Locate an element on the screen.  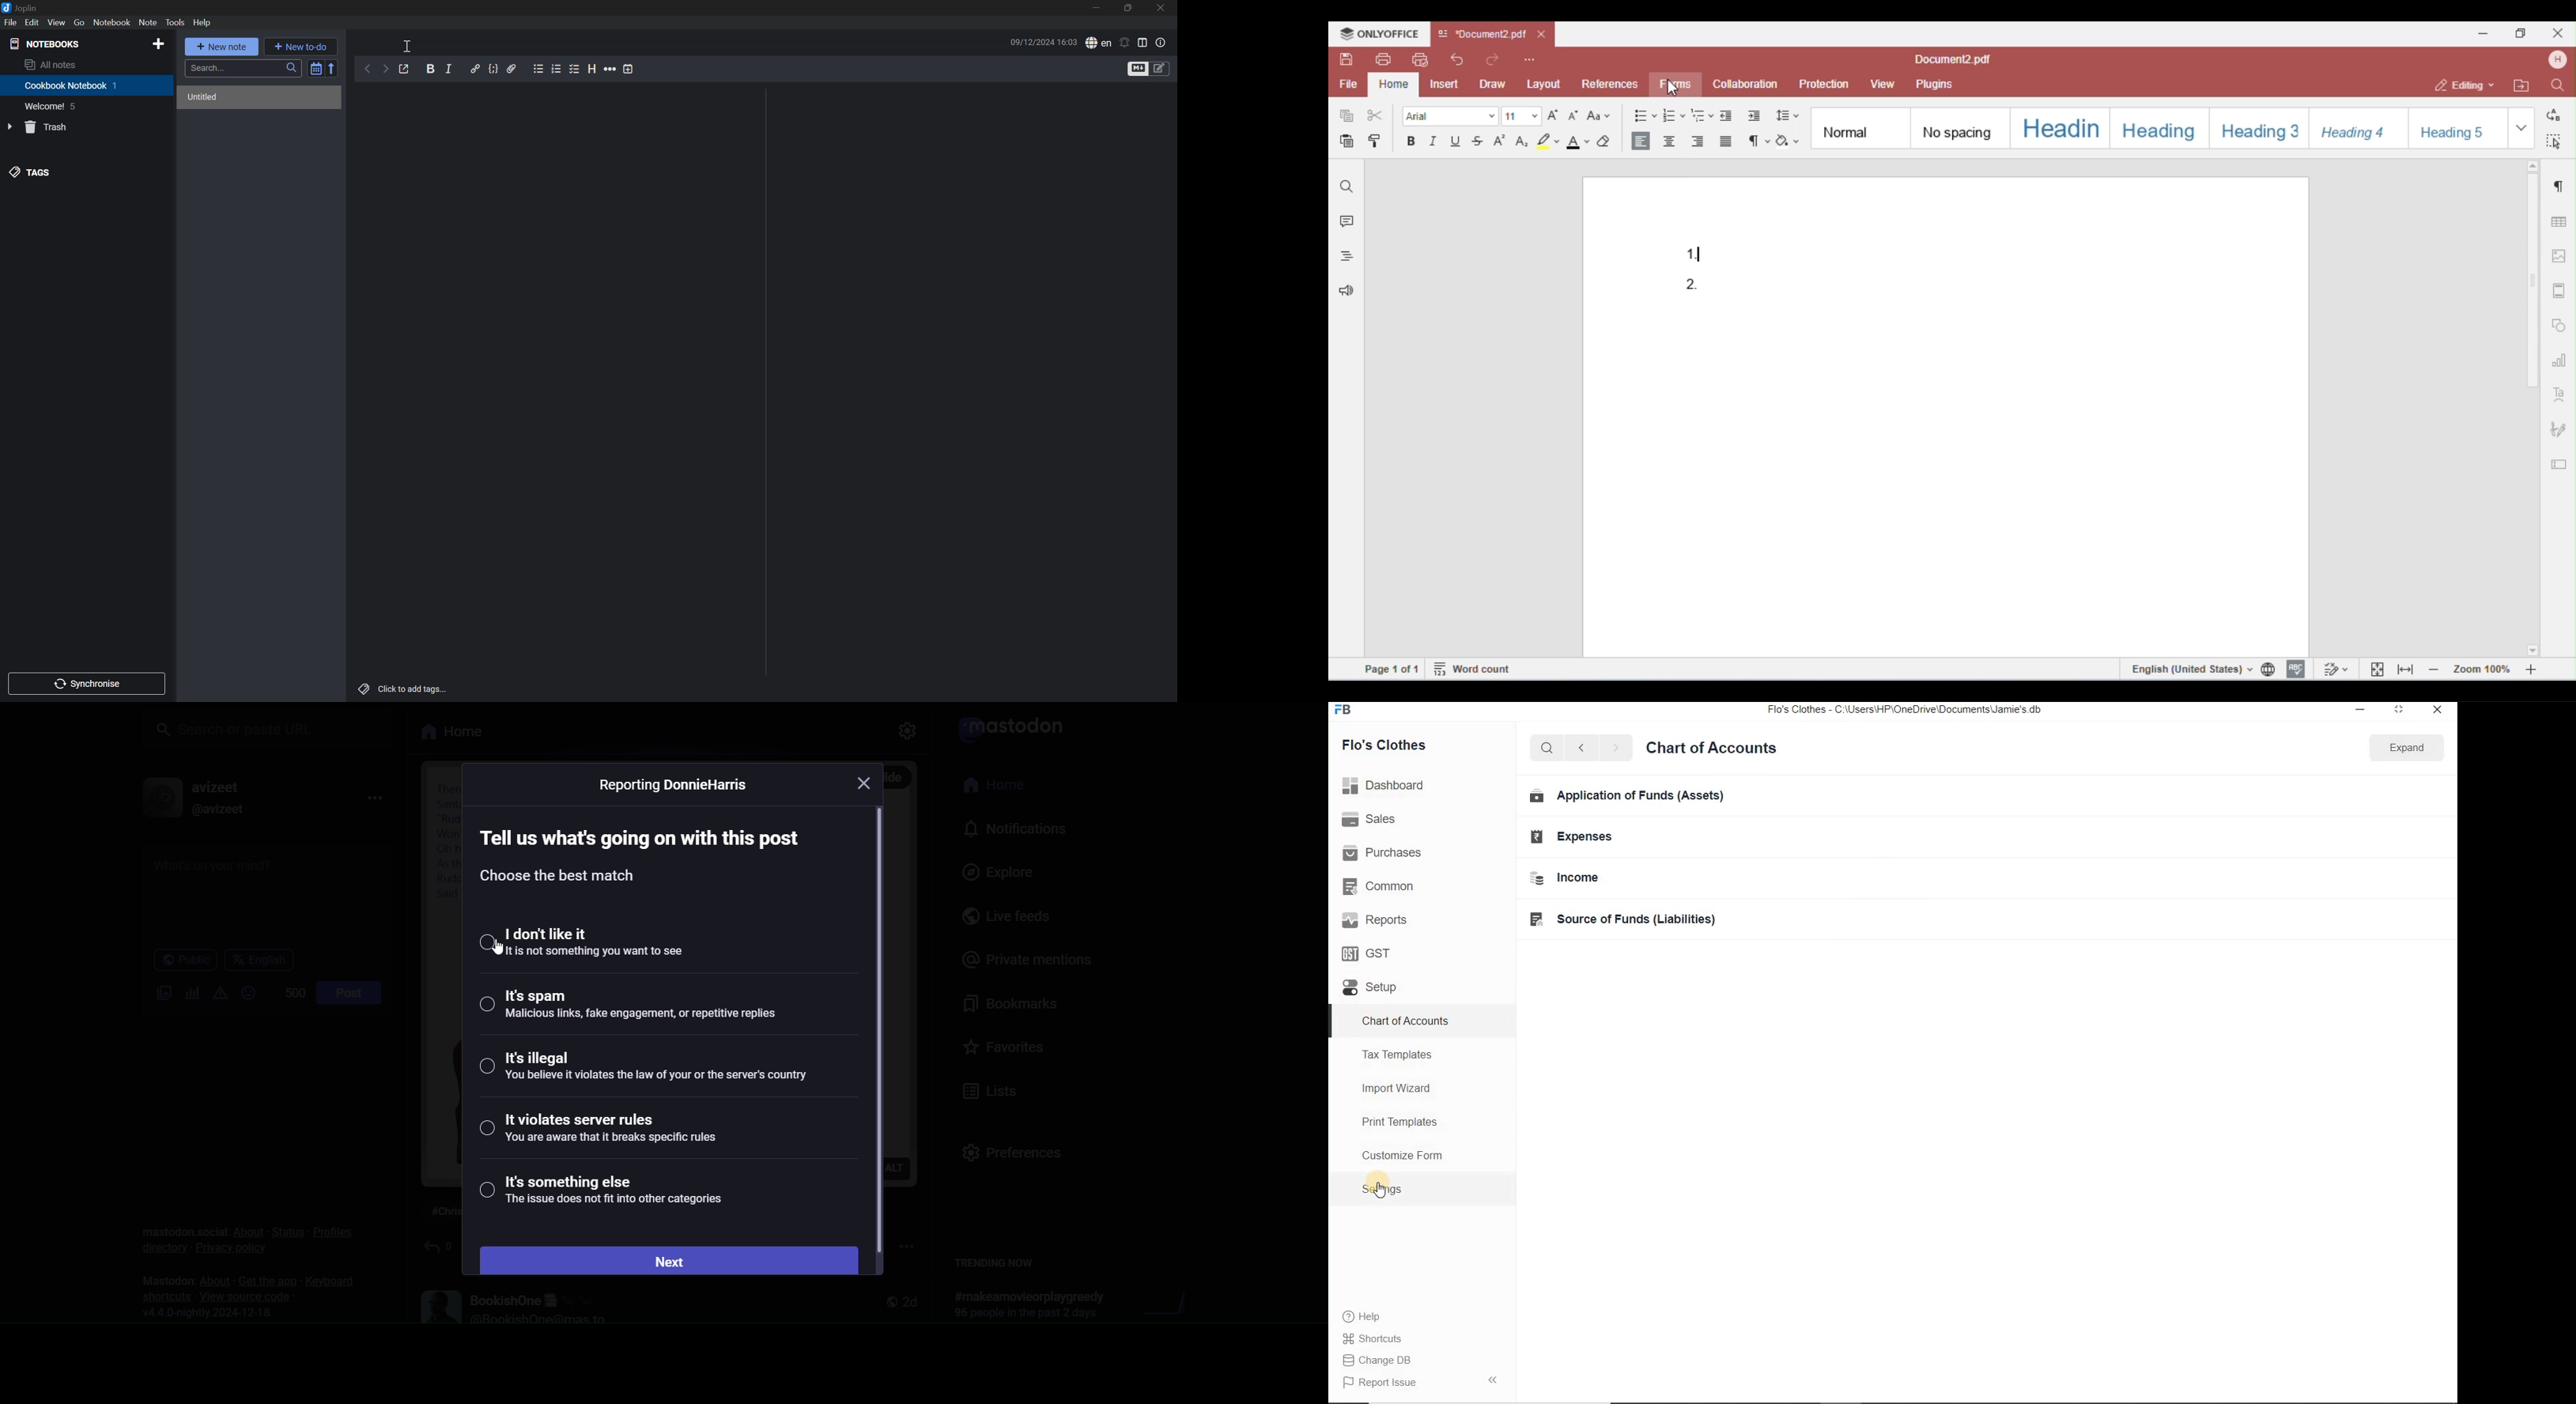
Toggle editor layout is located at coordinates (1146, 42).